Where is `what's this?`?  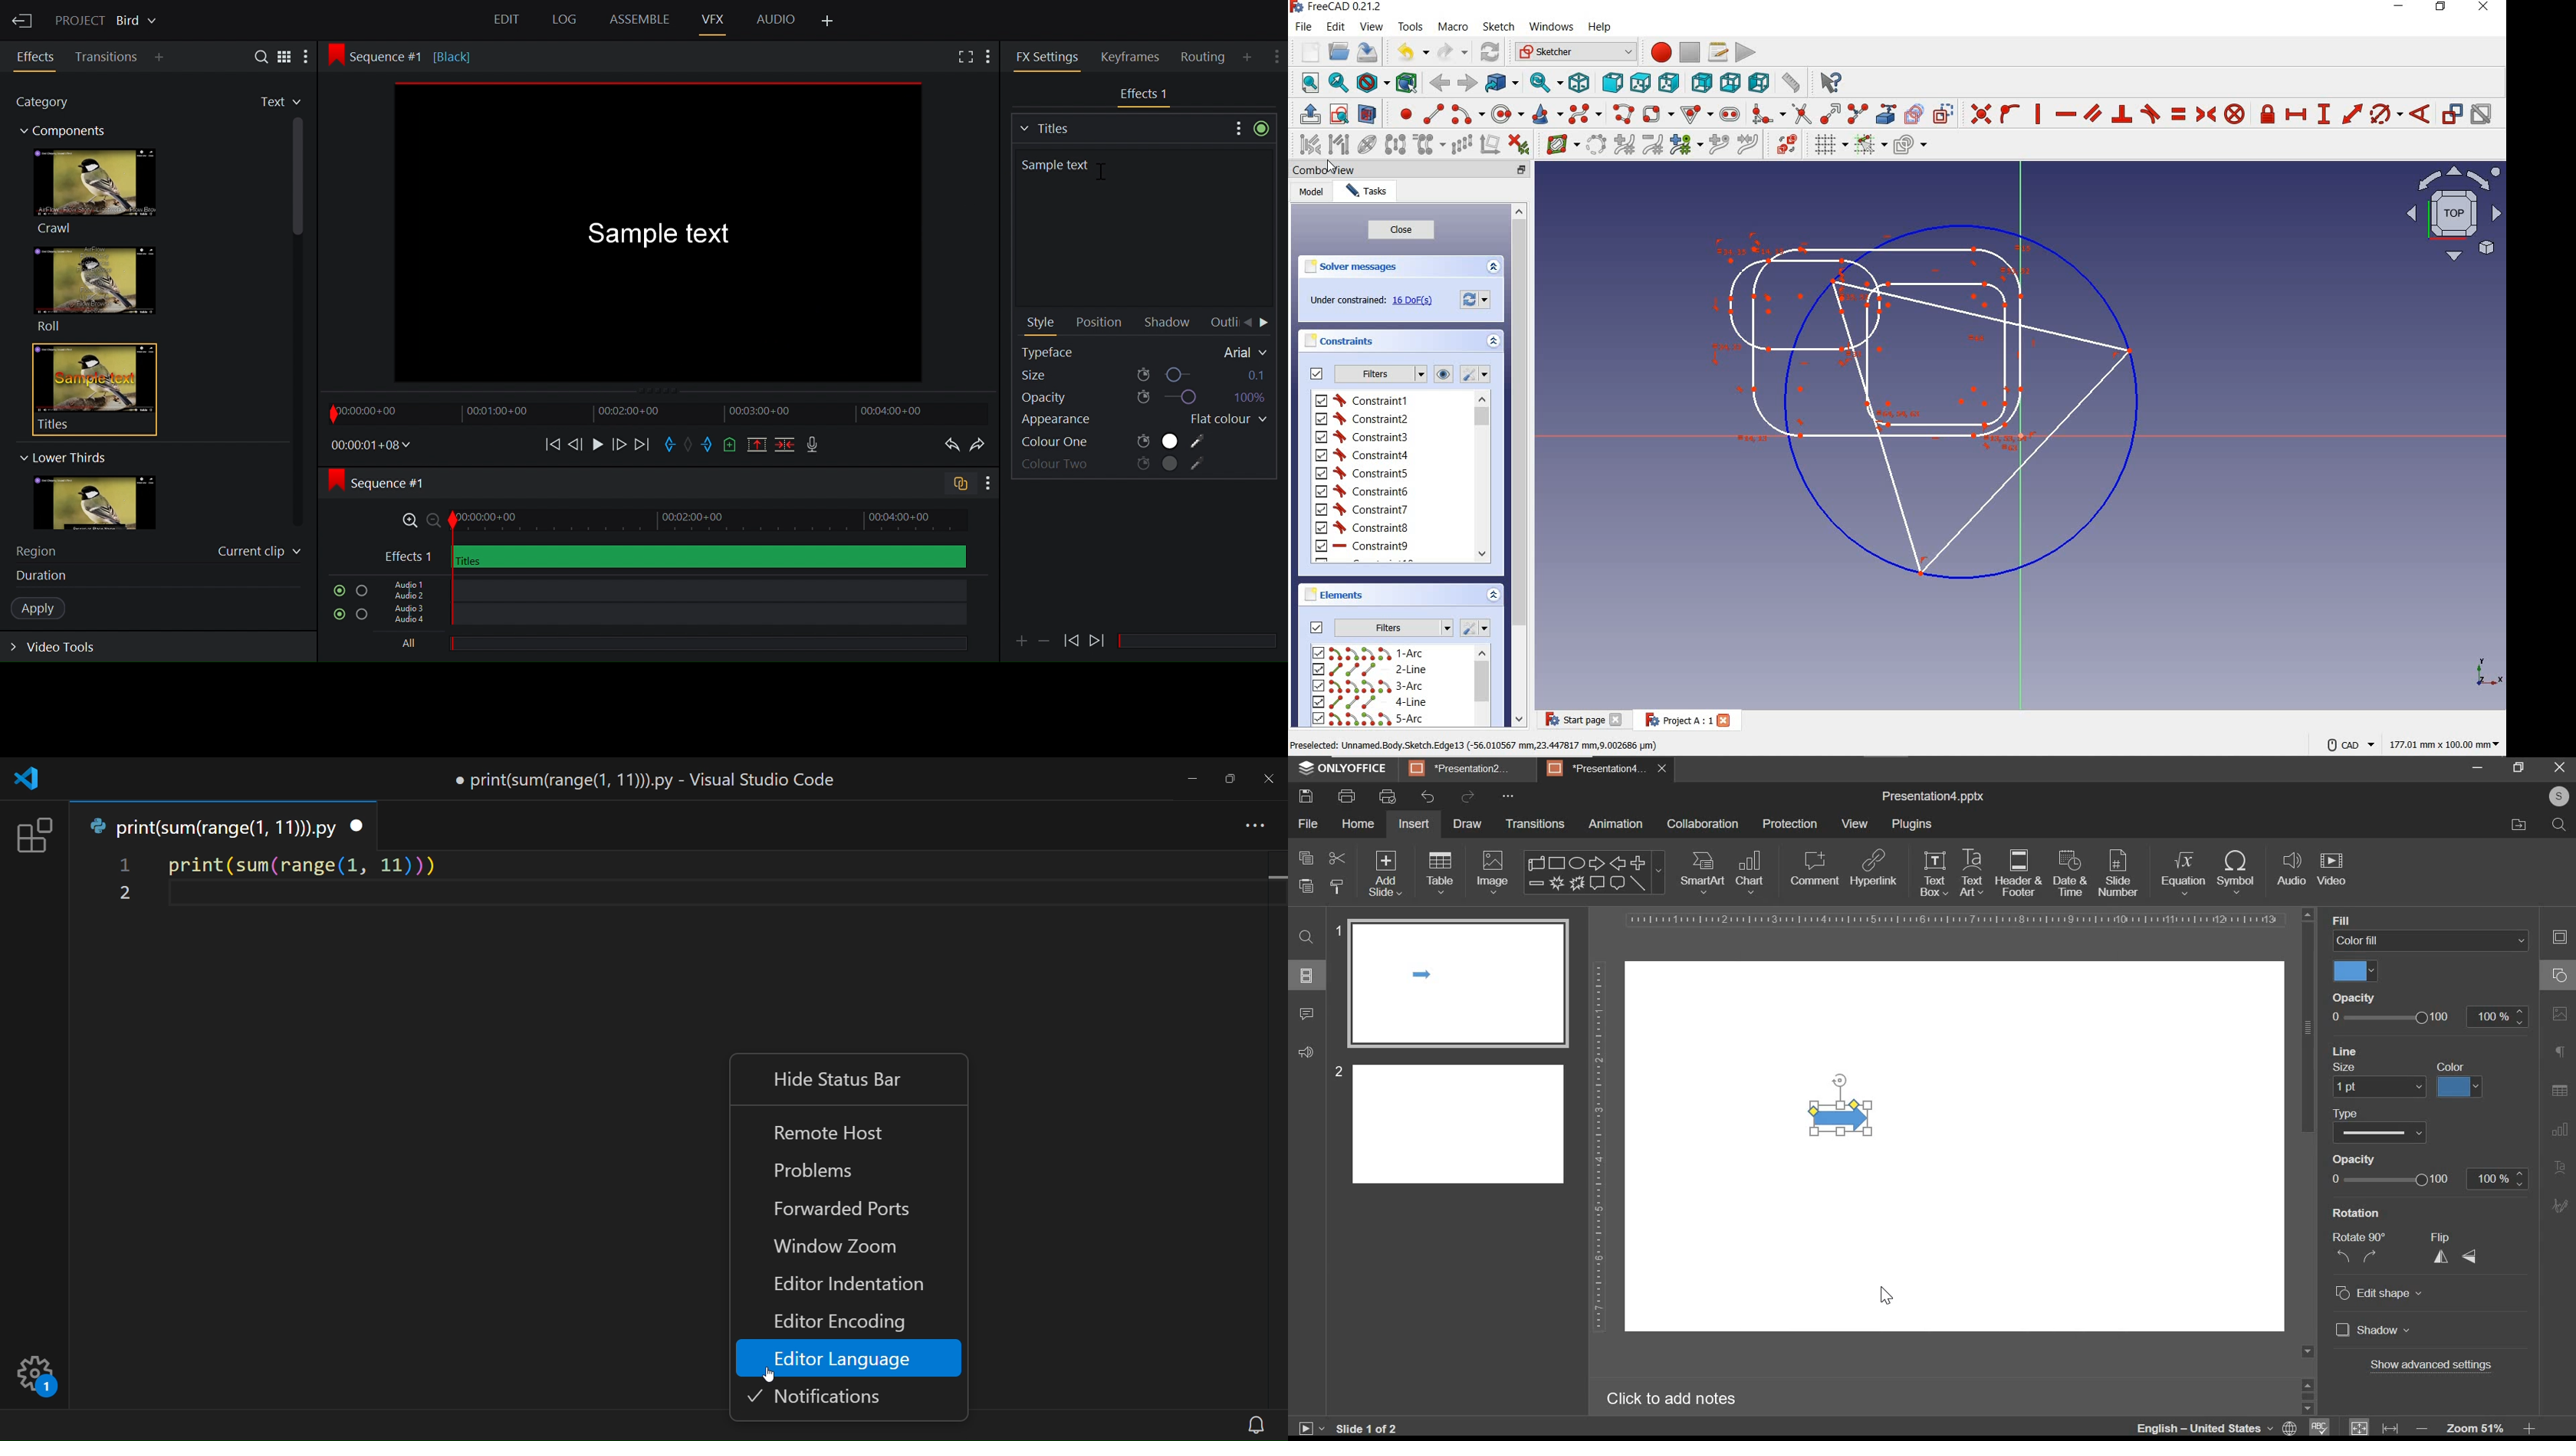
what's this? is located at coordinates (1831, 83).